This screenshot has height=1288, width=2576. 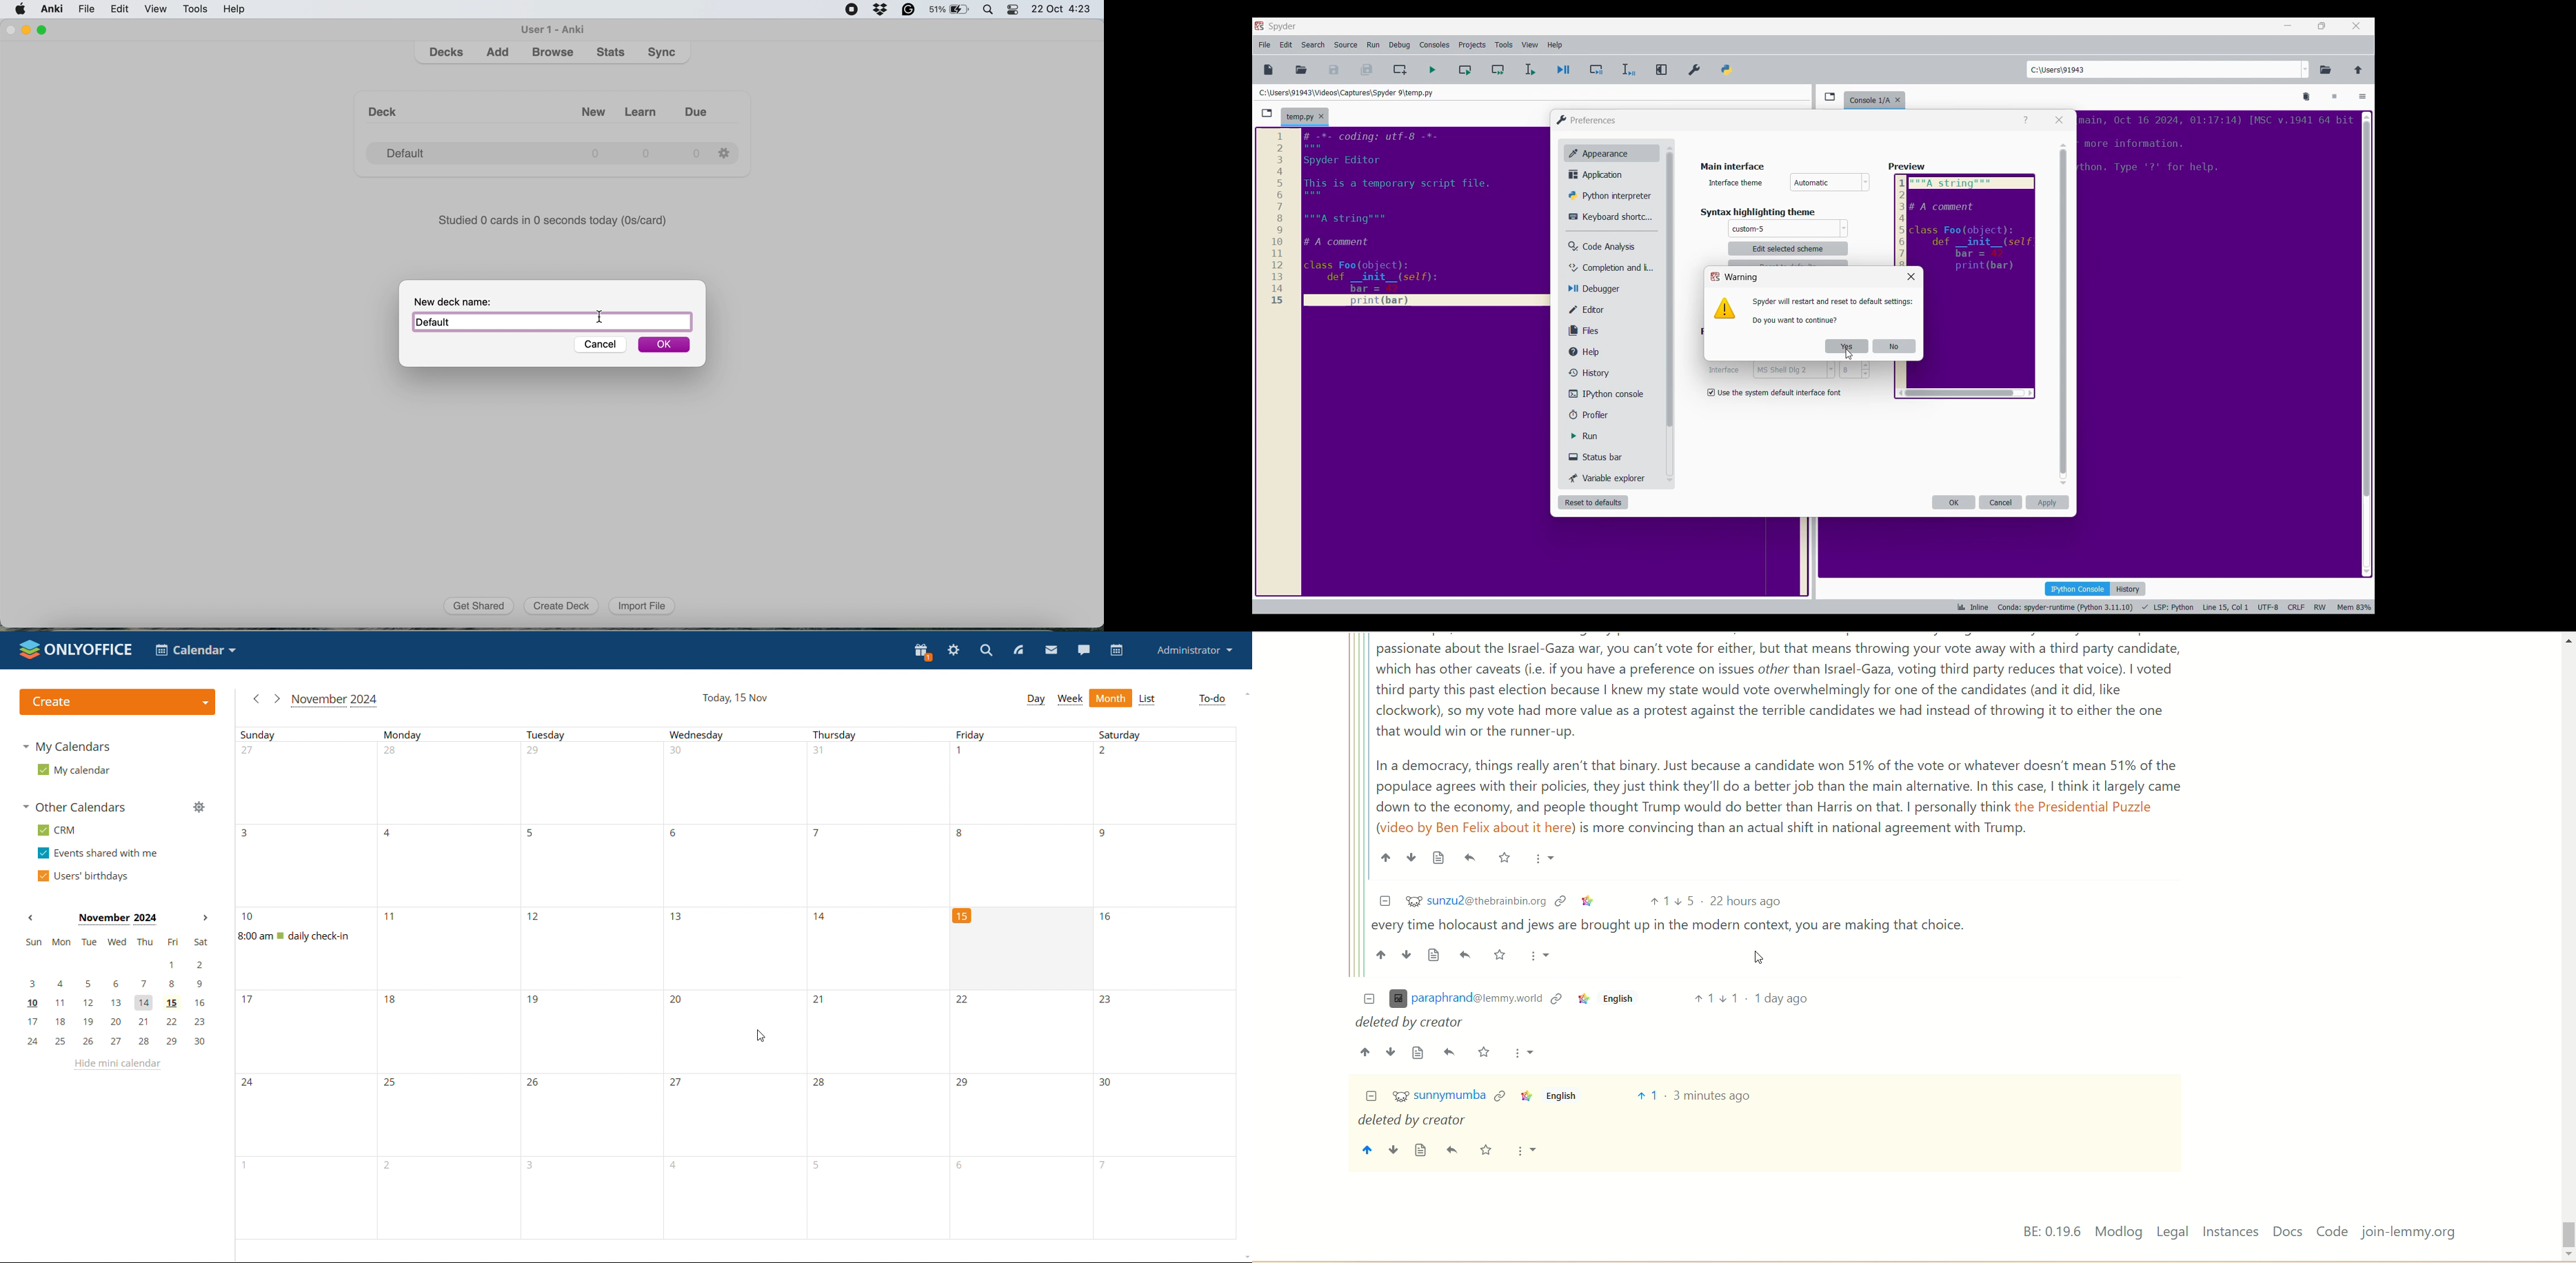 What do you see at coordinates (1473, 45) in the screenshot?
I see `Projects menu` at bounding box center [1473, 45].